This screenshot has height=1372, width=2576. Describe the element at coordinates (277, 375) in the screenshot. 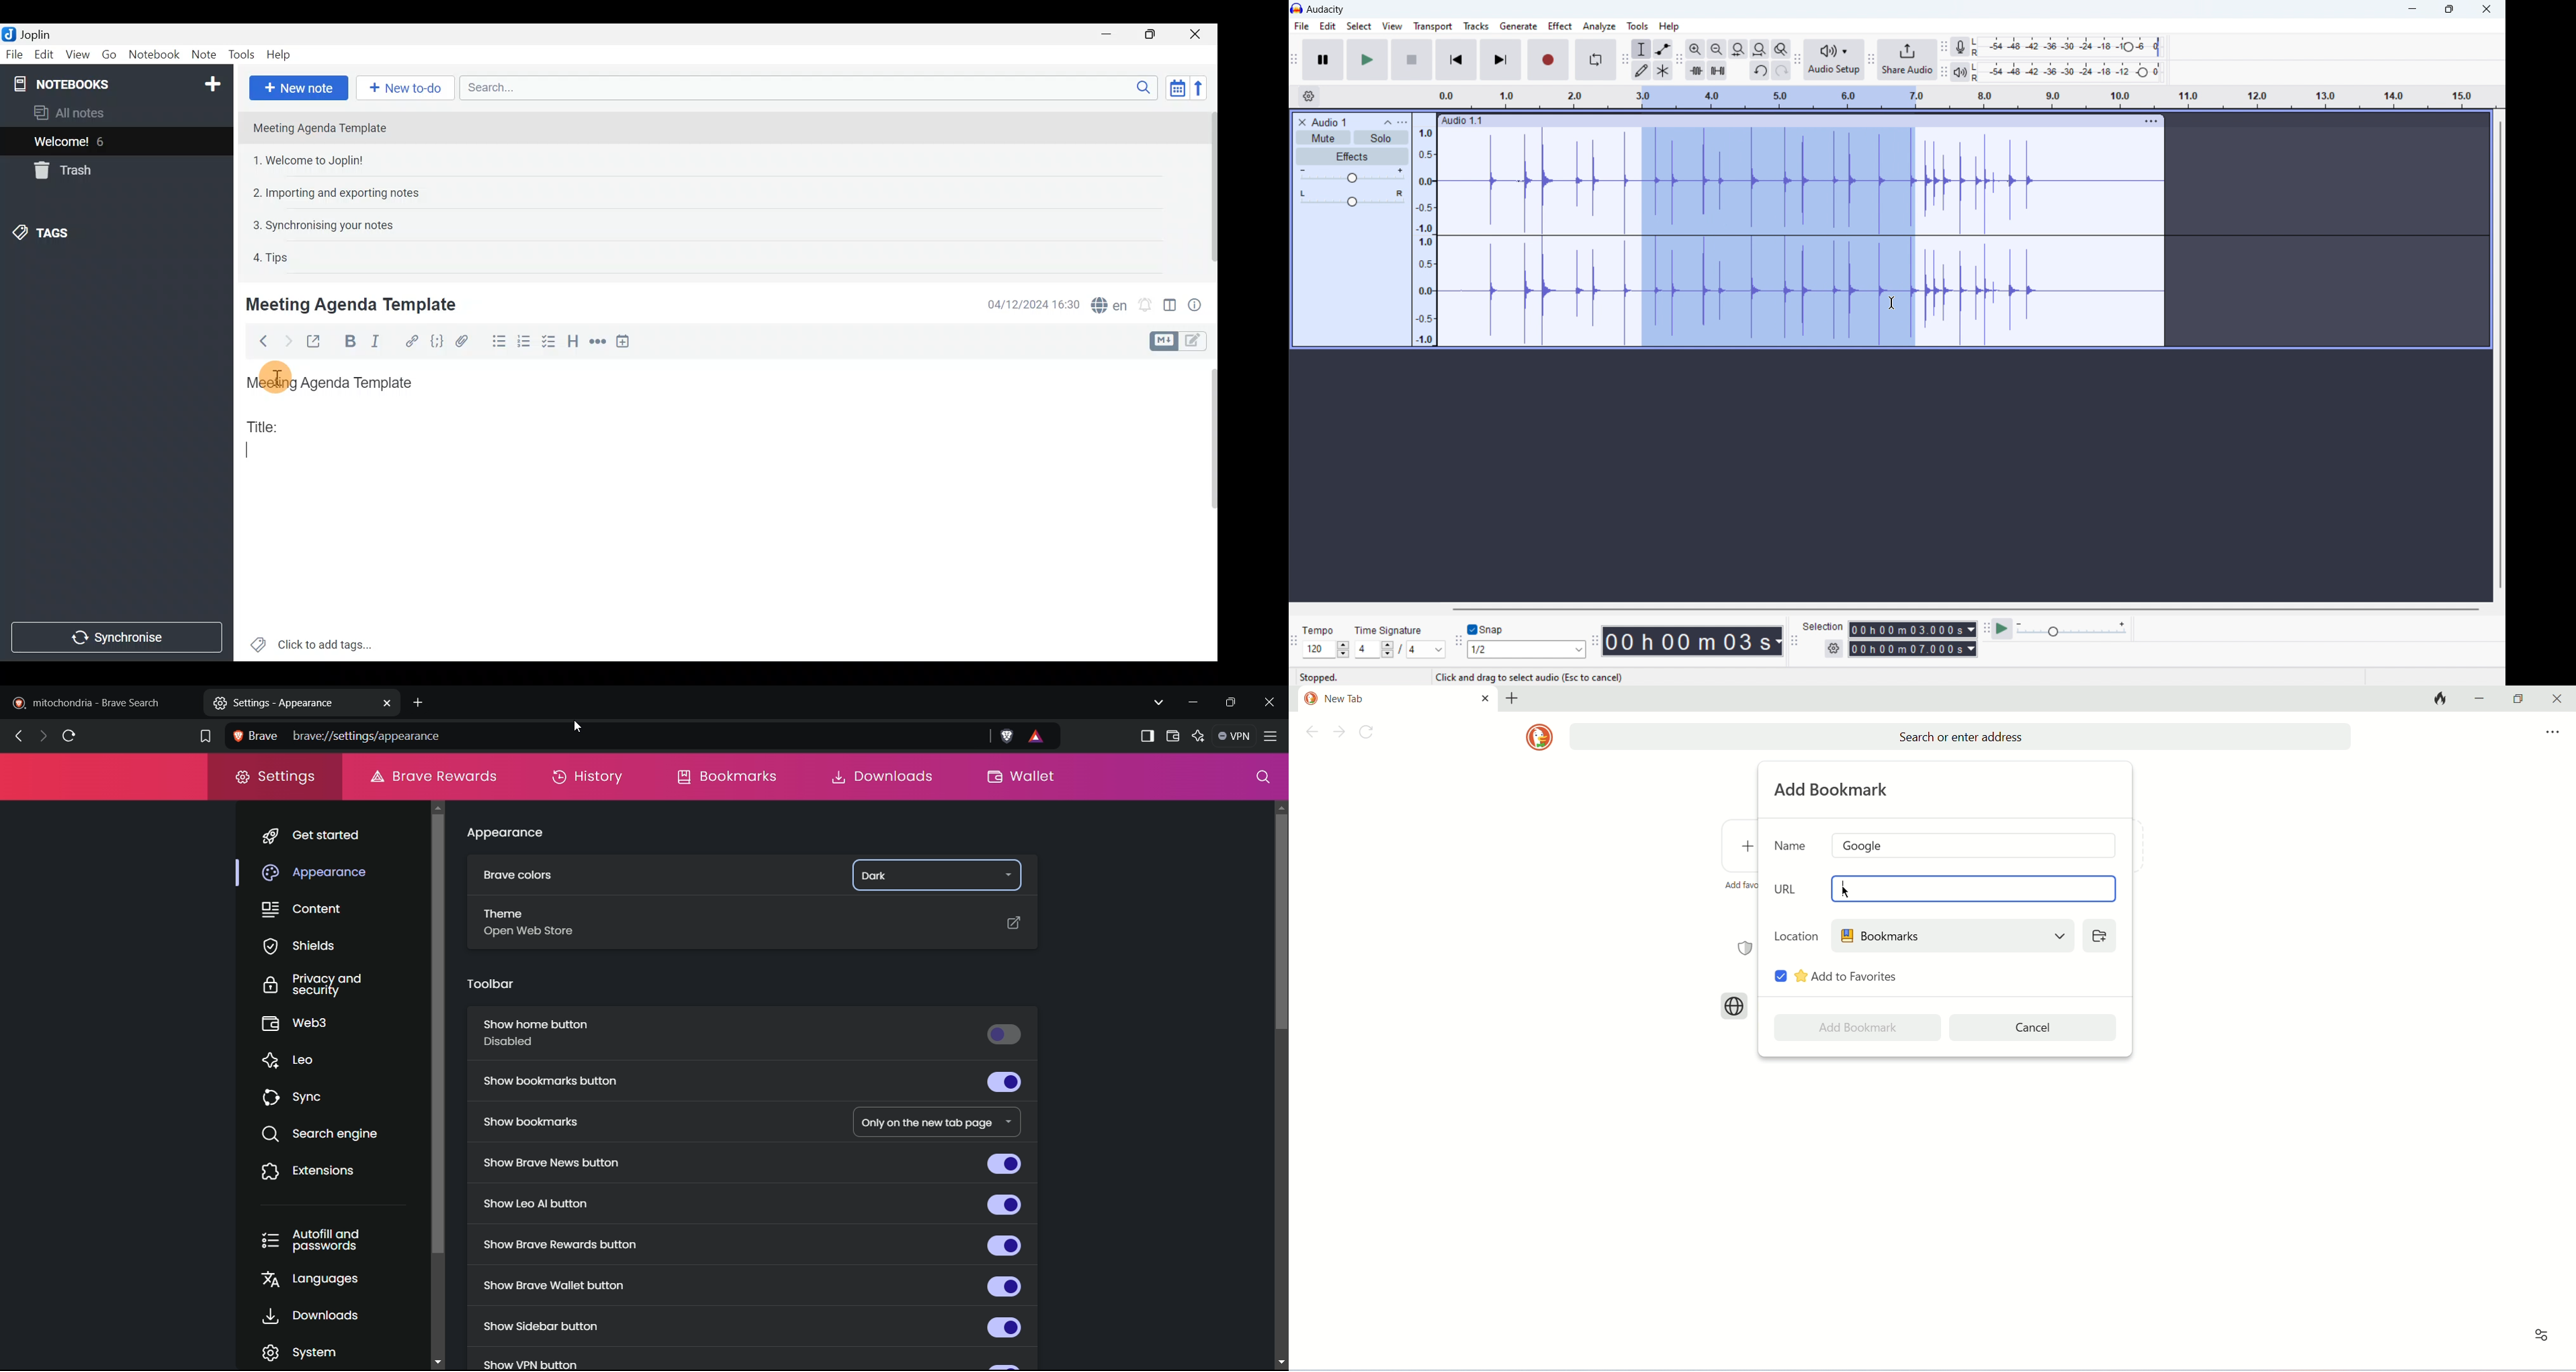

I see `` at that location.